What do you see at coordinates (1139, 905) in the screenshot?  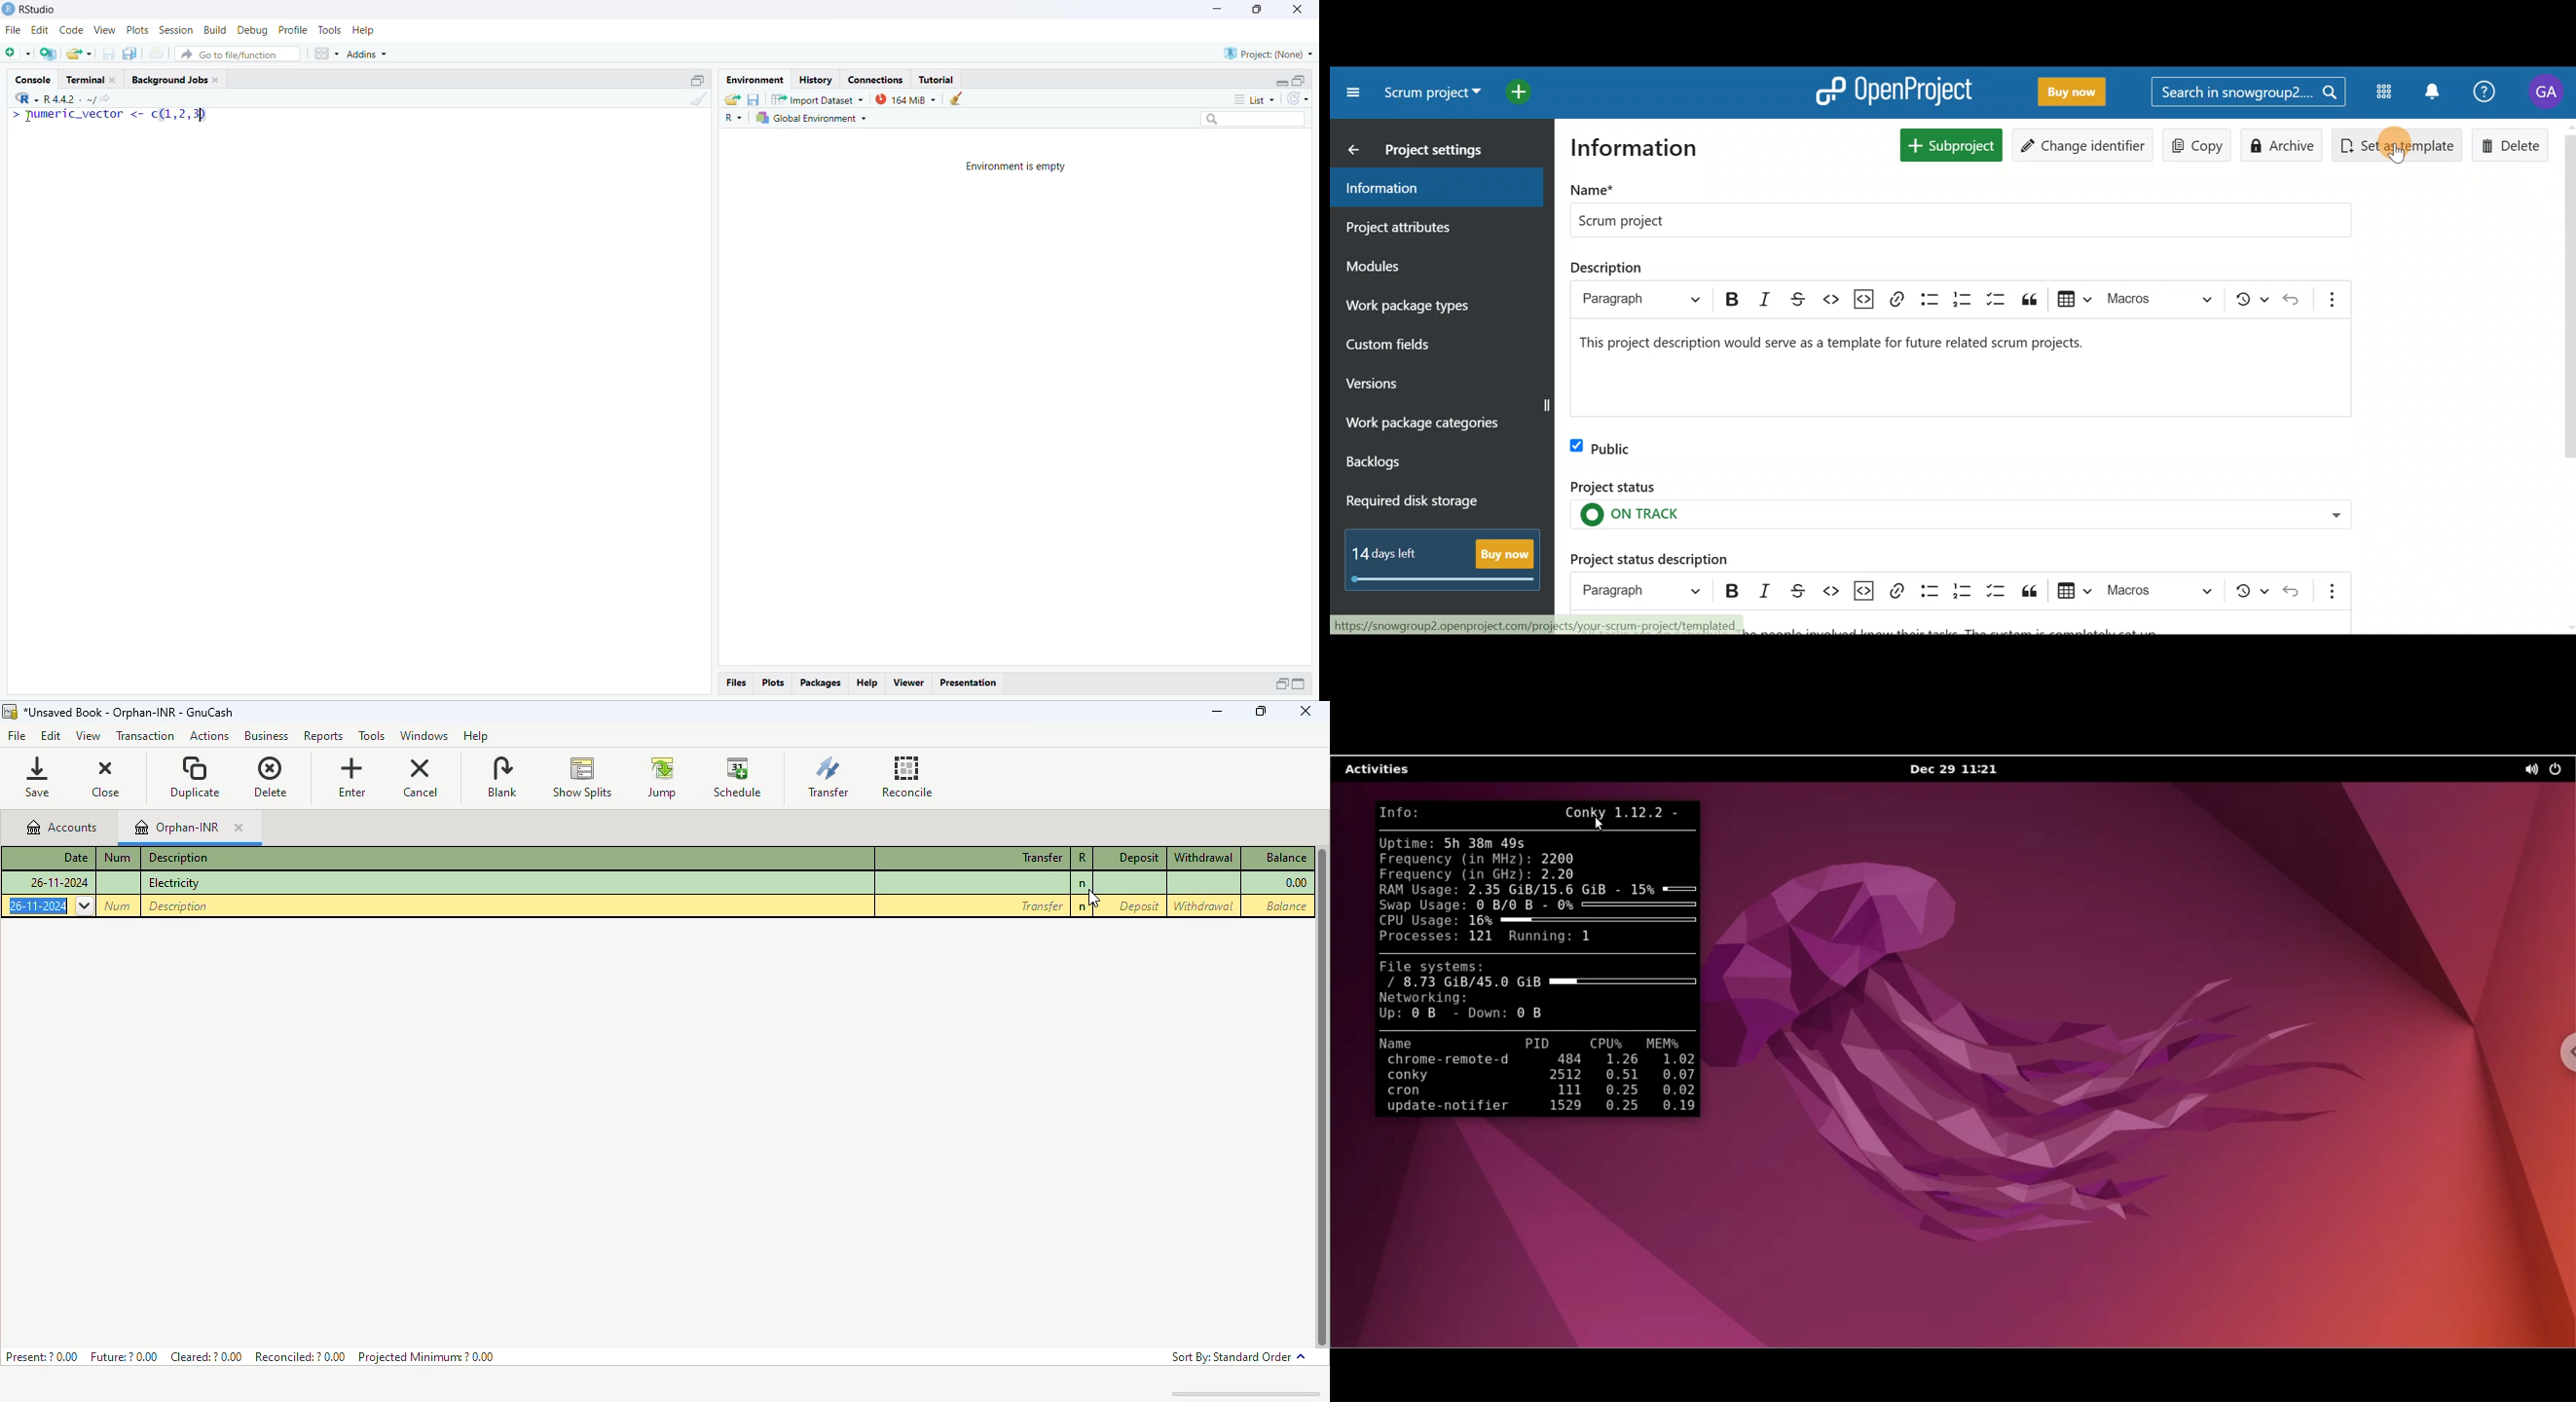 I see `deposit` at bounding box center [1139, 905].